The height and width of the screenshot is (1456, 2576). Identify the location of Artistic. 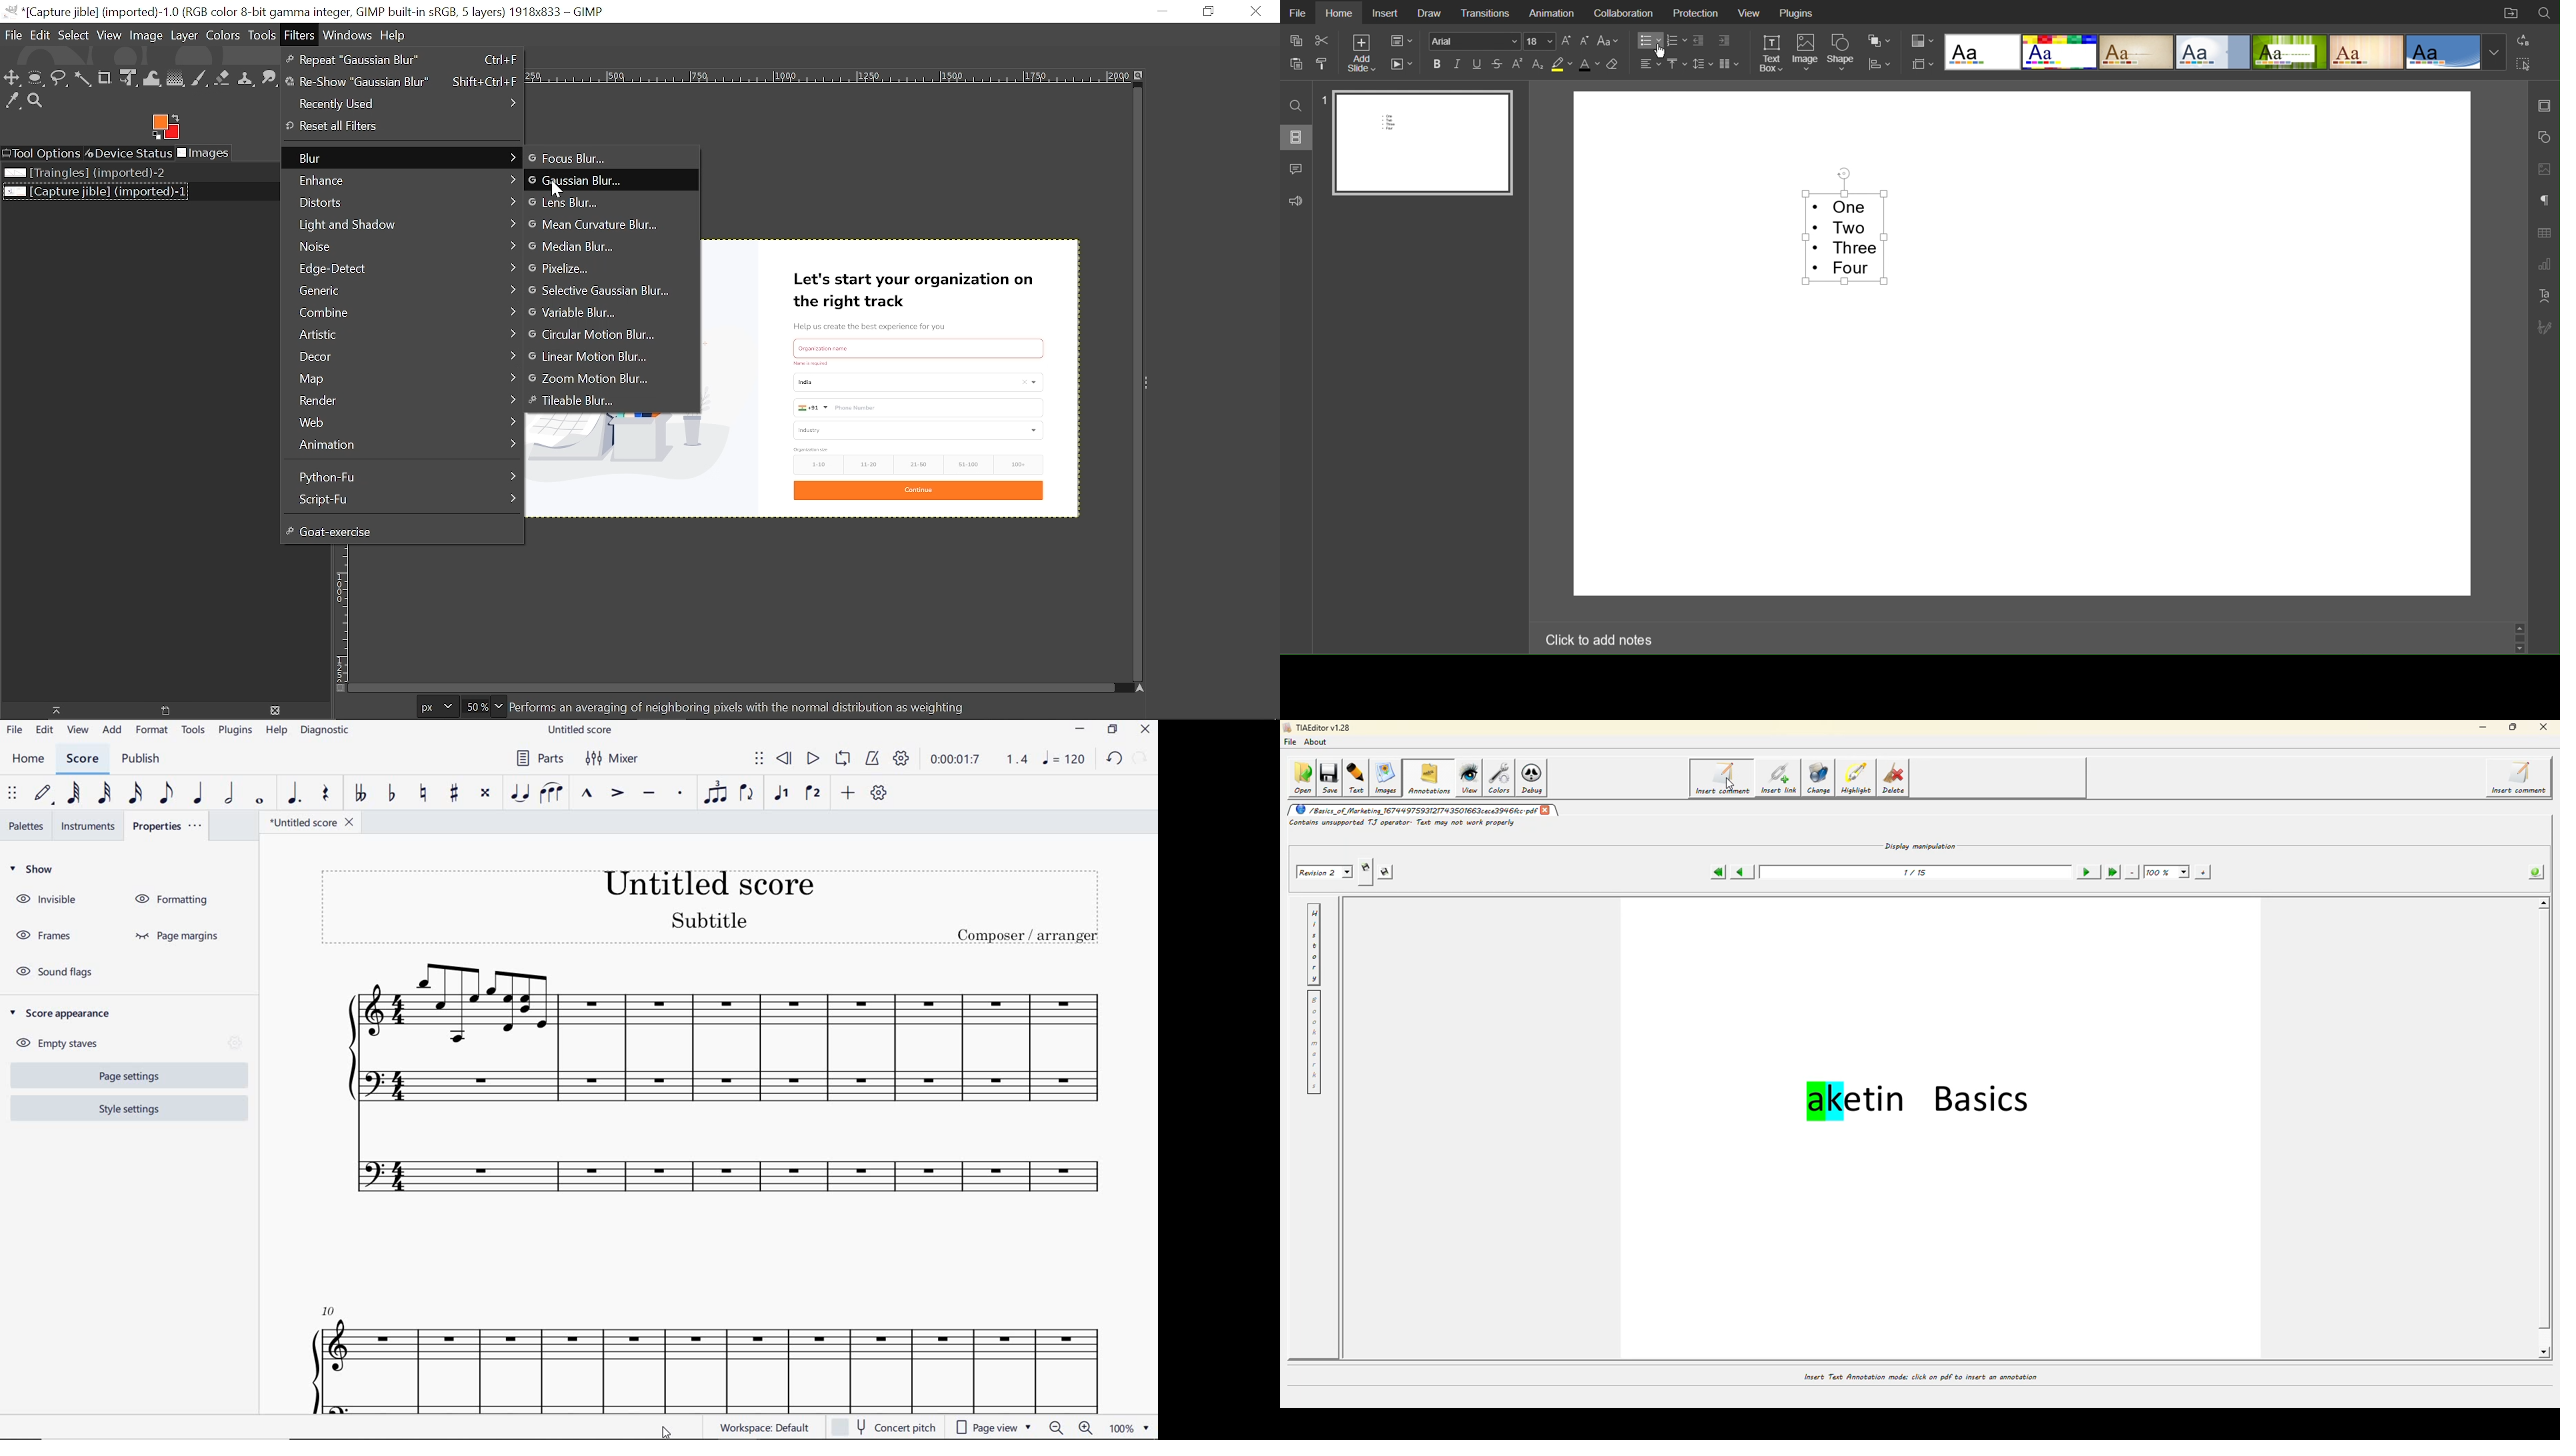
(402, 334).